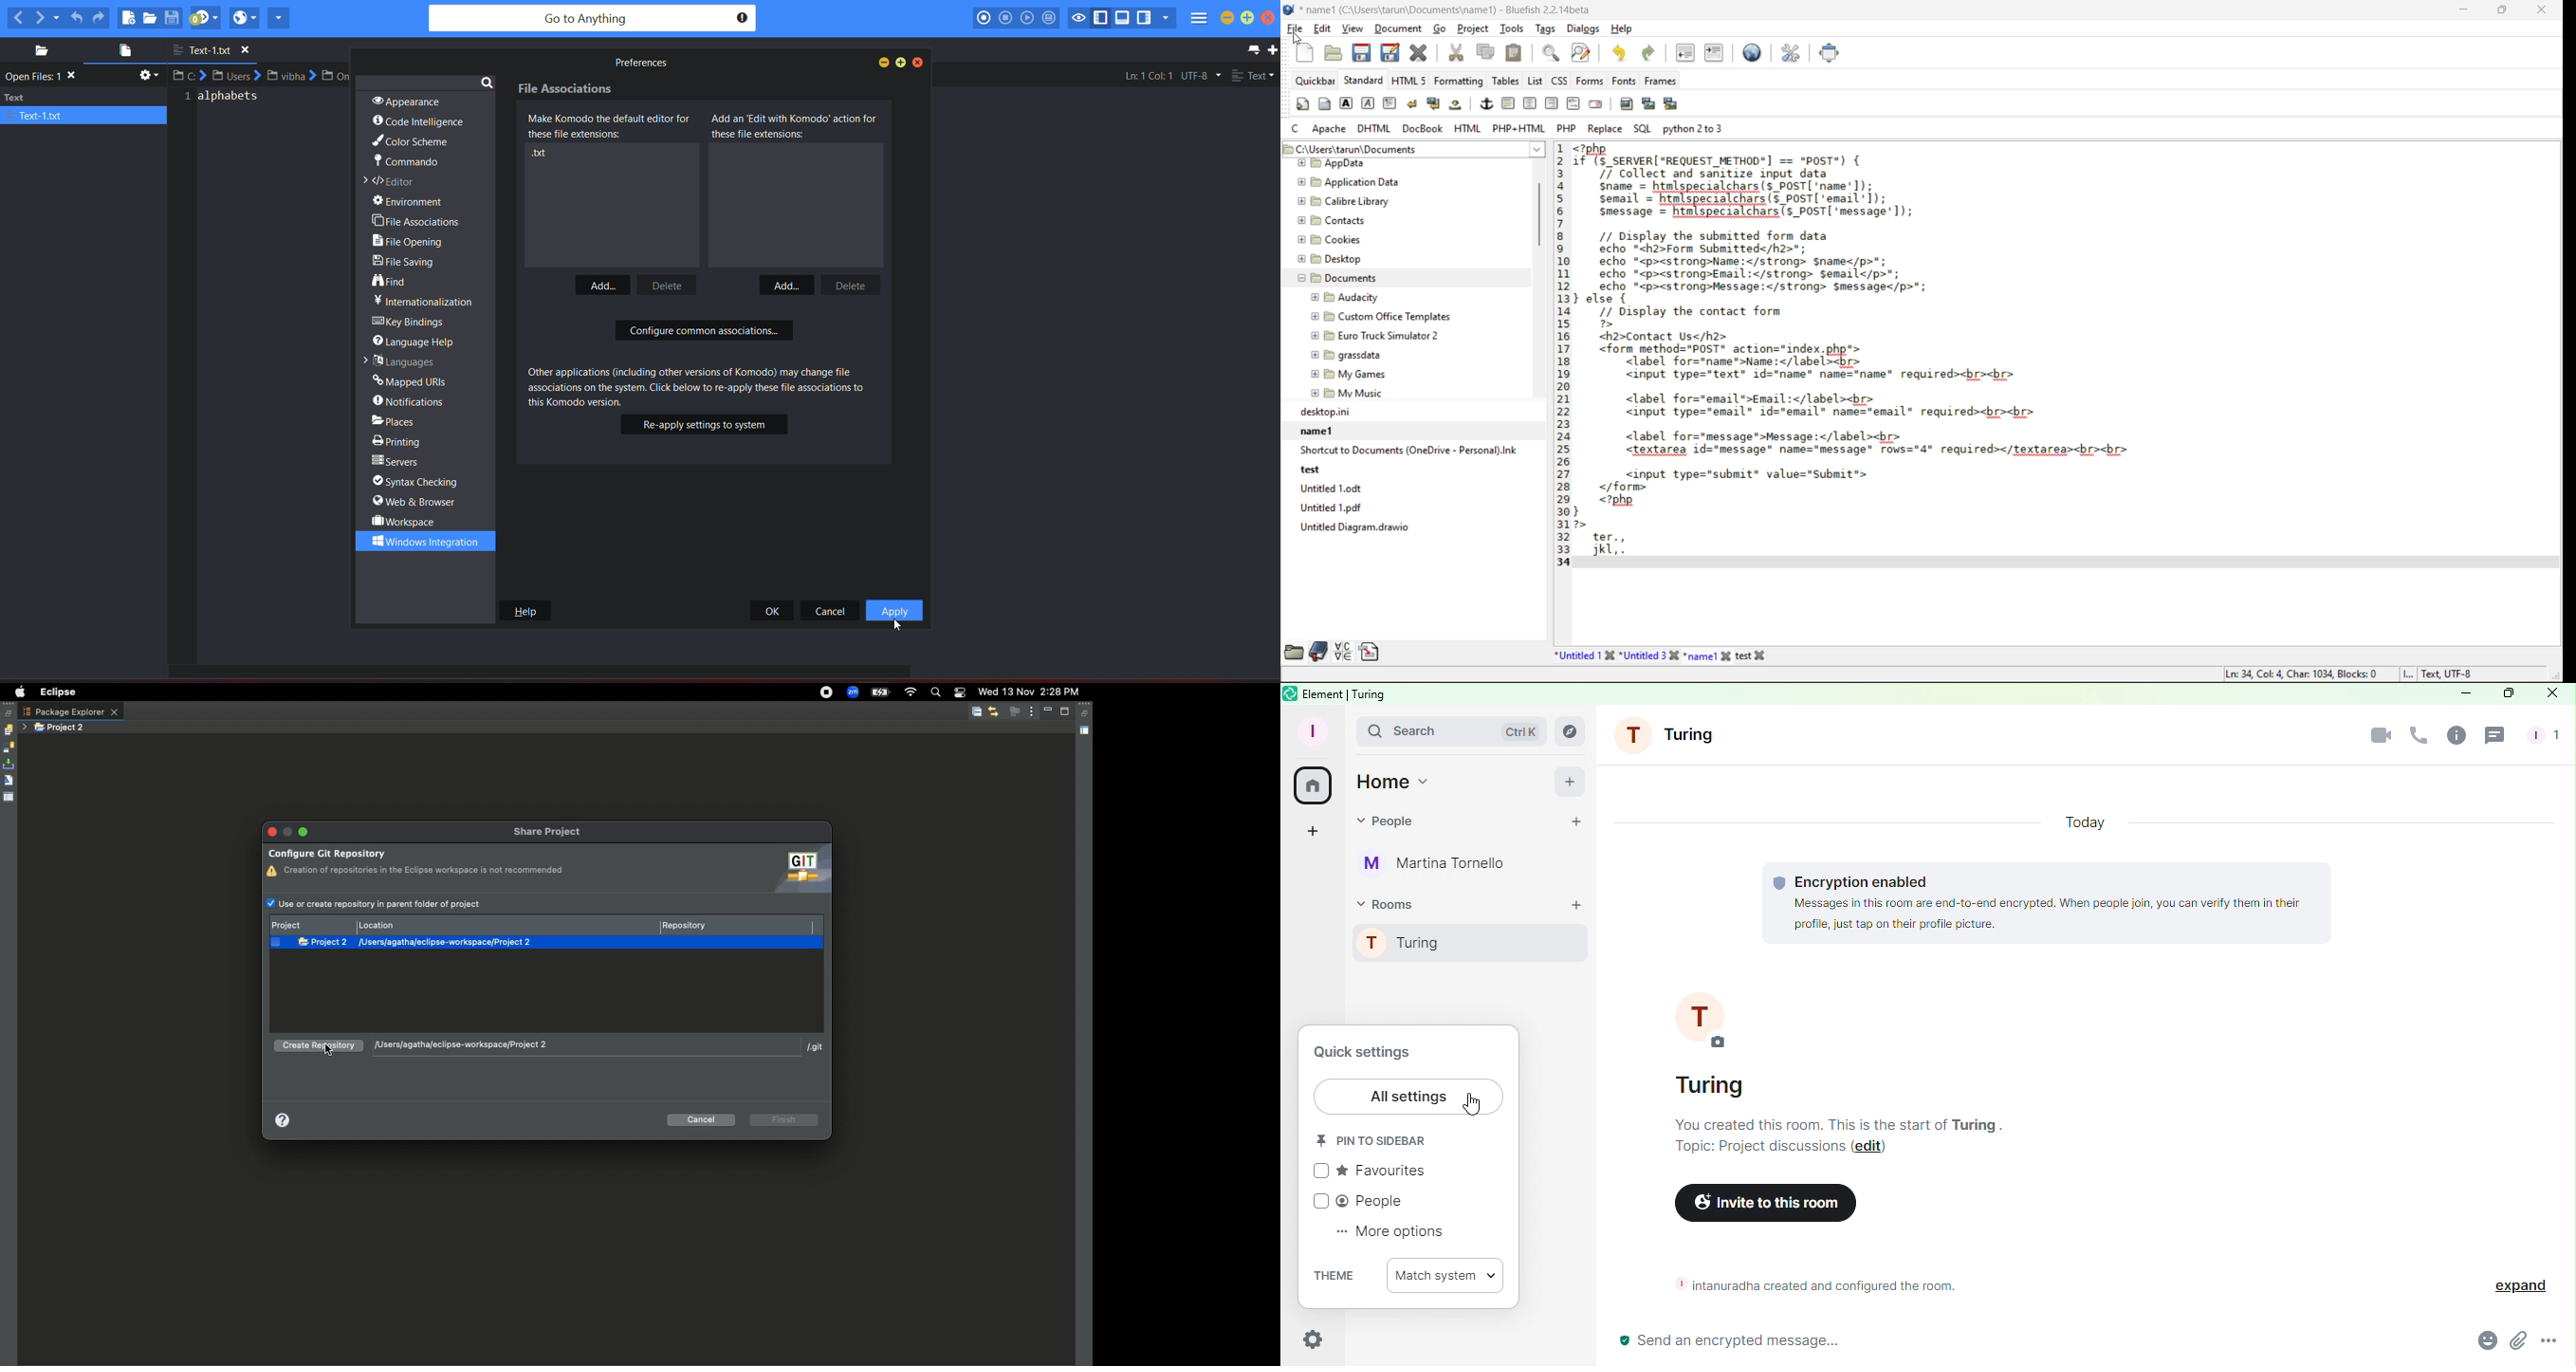 Image resolution: width=2576 pixels, height=1372 pixels. Describe the element at coordinates (1014, 711) in the screenshot. I see `Focus on active task` at that location.